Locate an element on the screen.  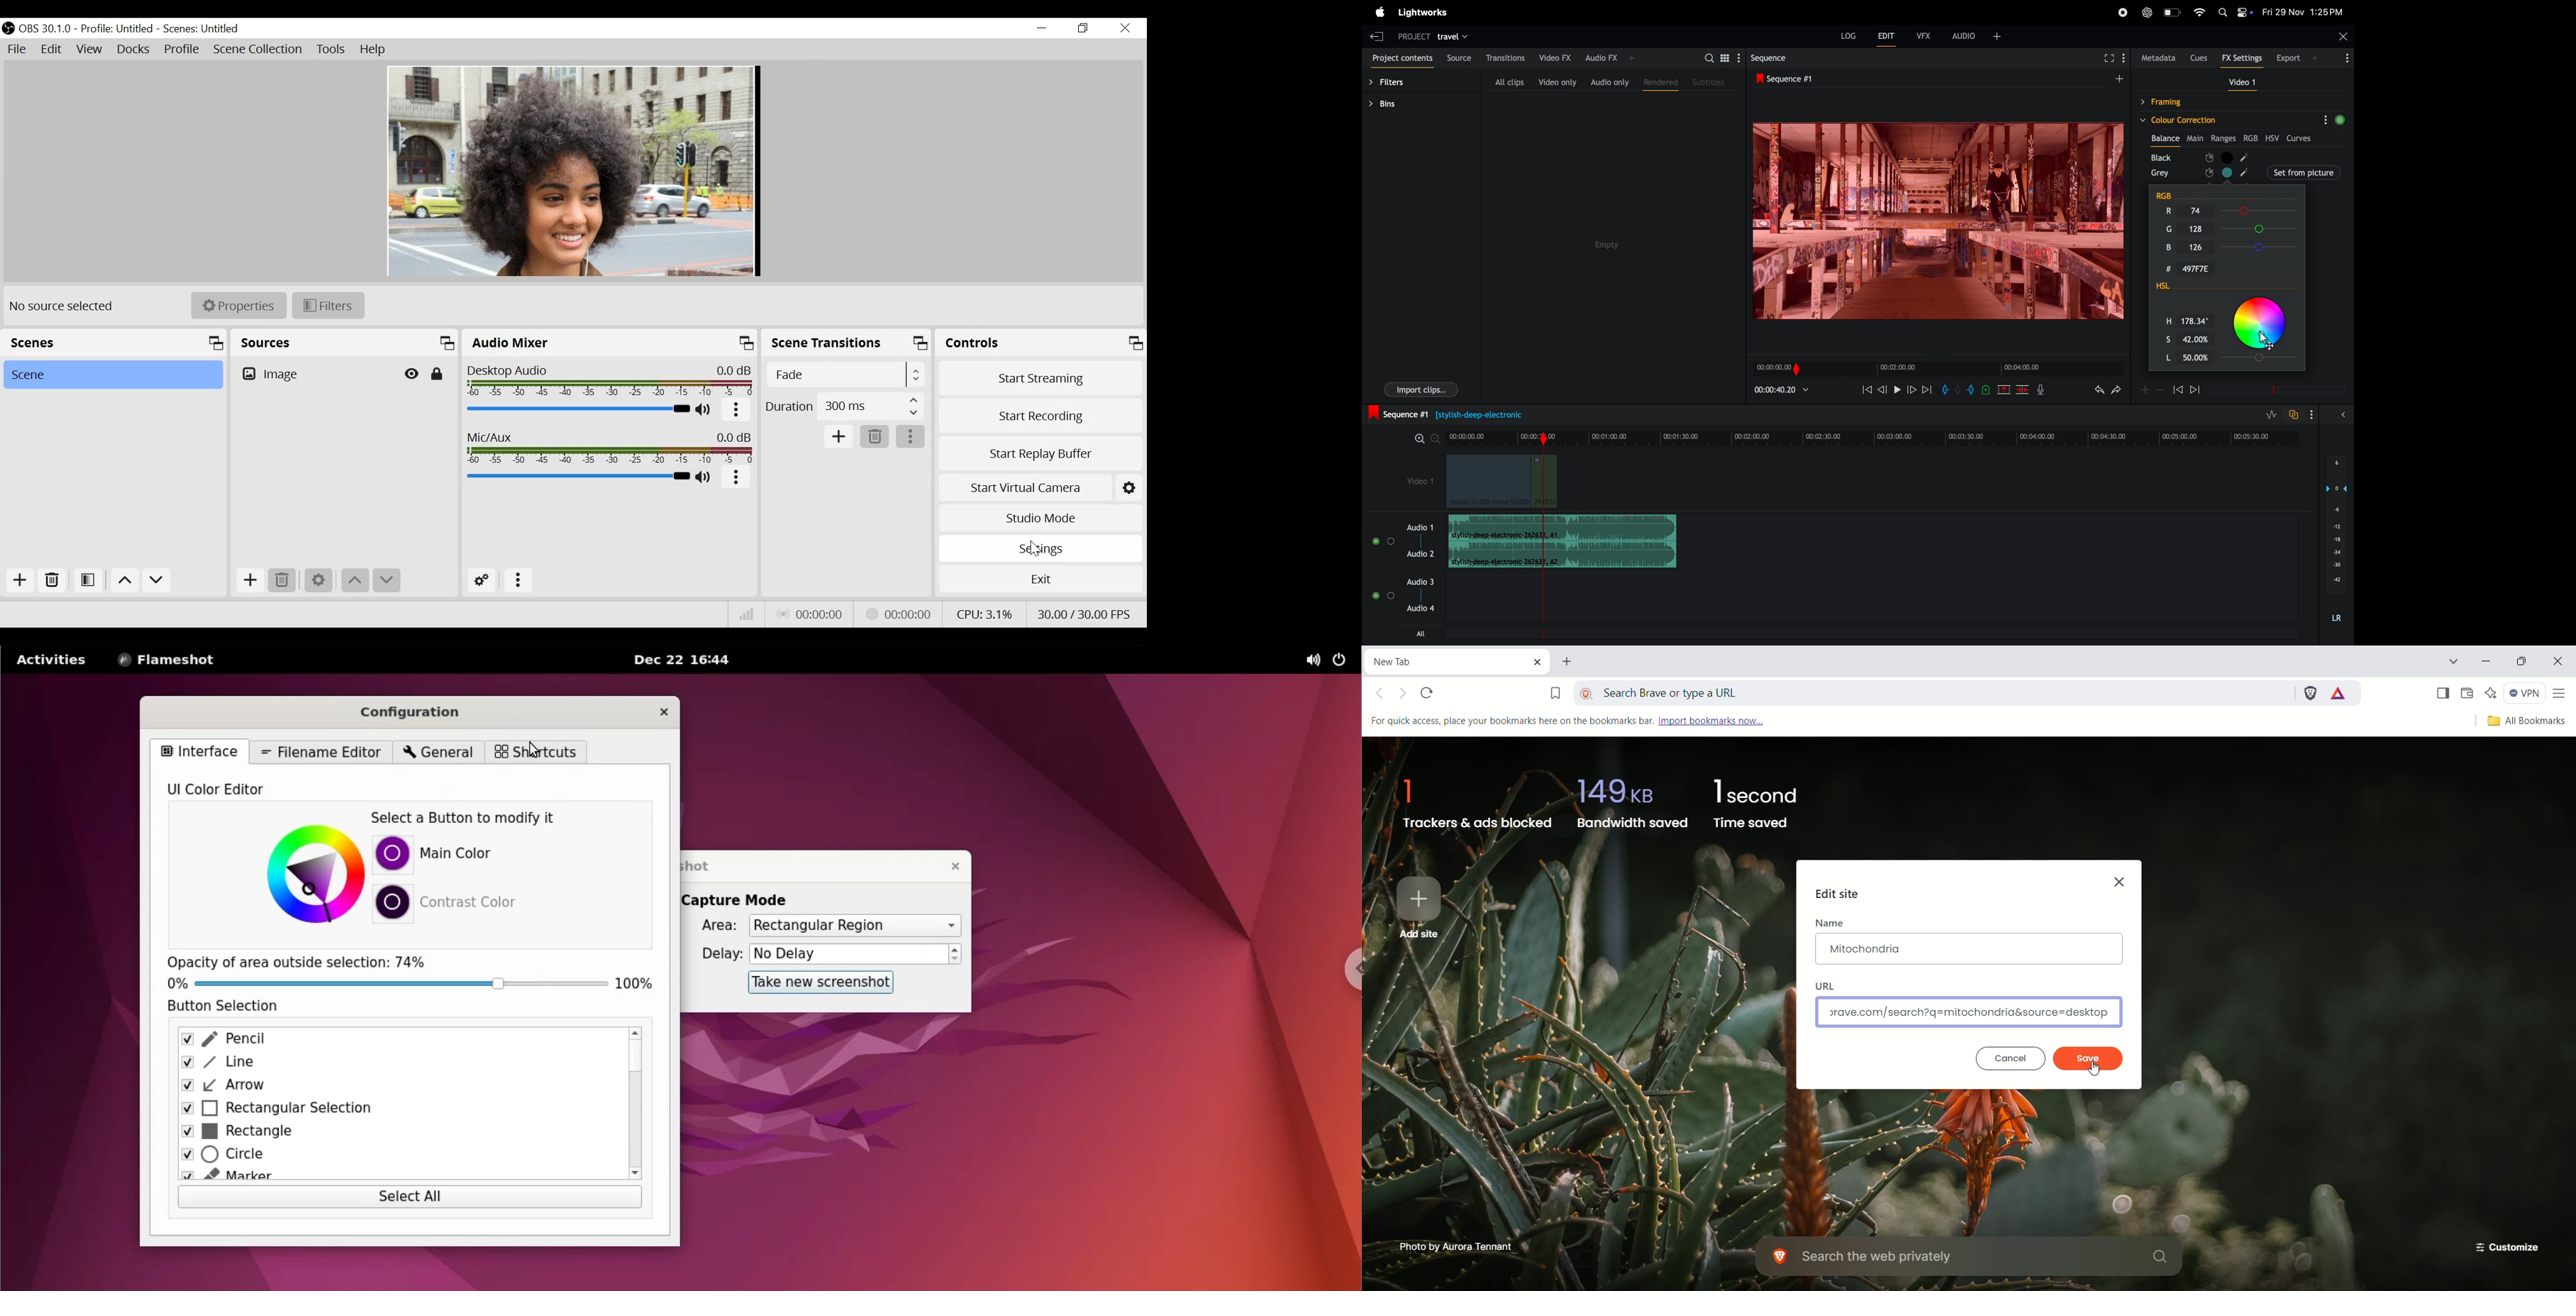
Maximize is located at coordinates (743, 341).